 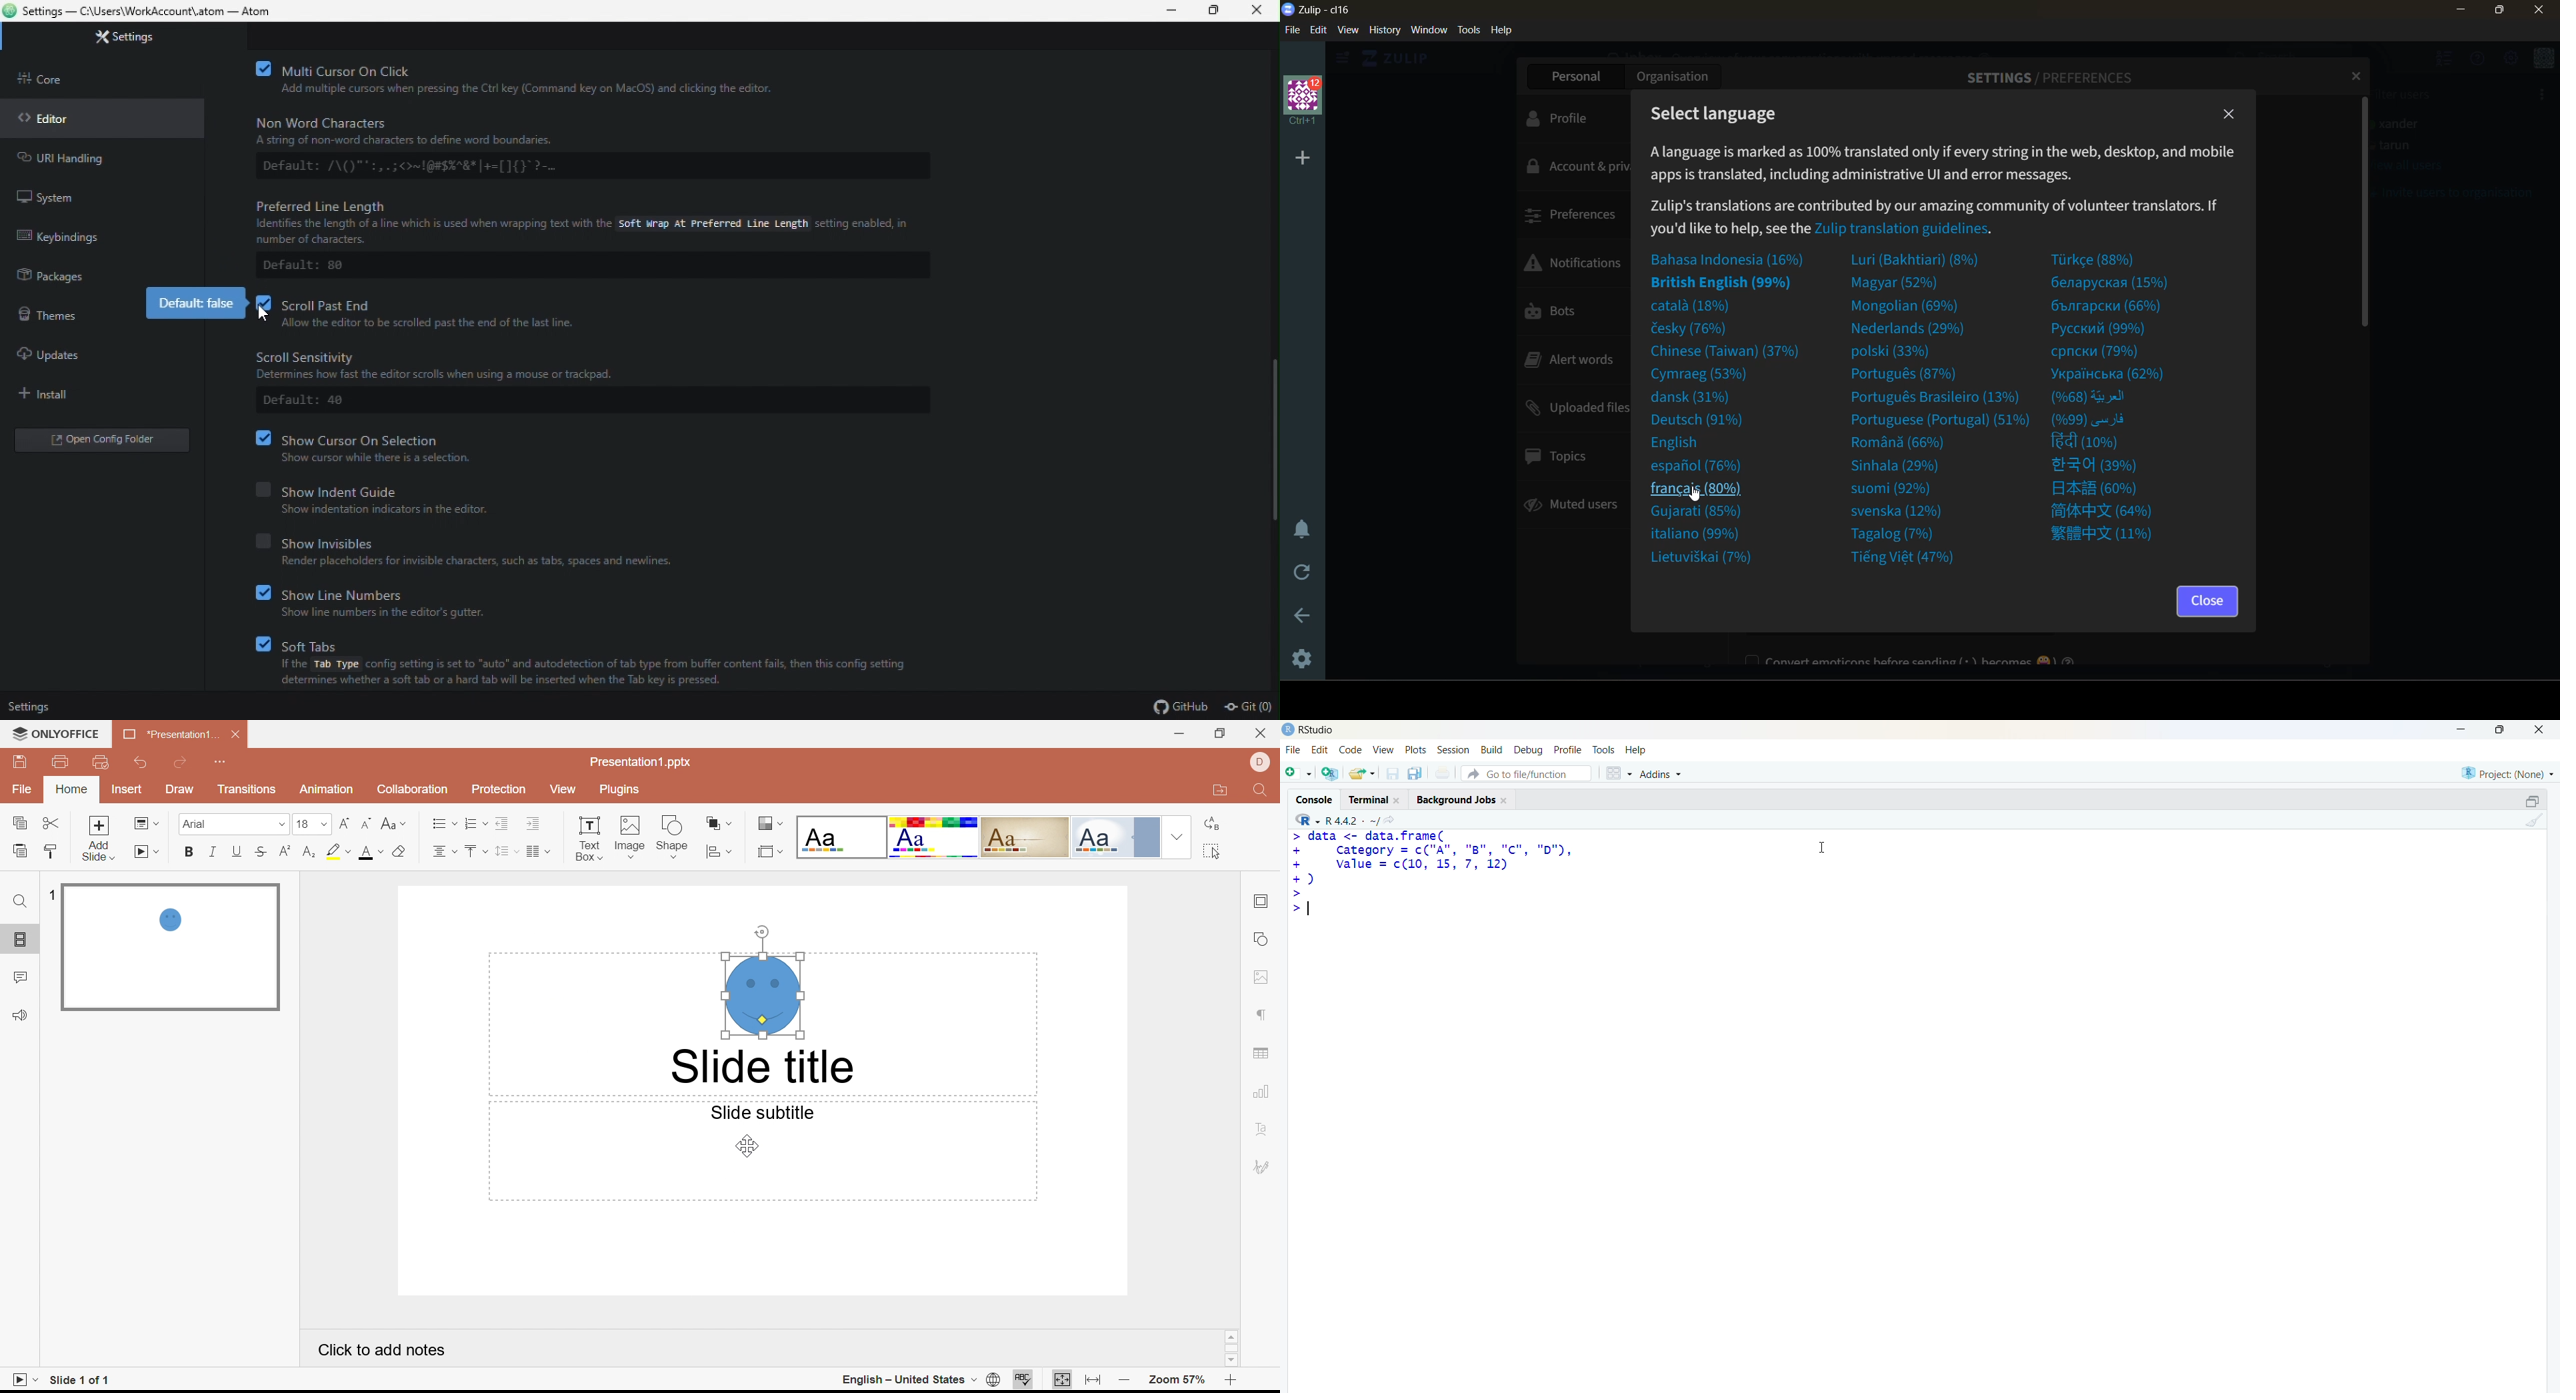 What do you see at coordinates (1700, 495) in the screenshot?
I see `cursor` at bounding box center [1700, 495].